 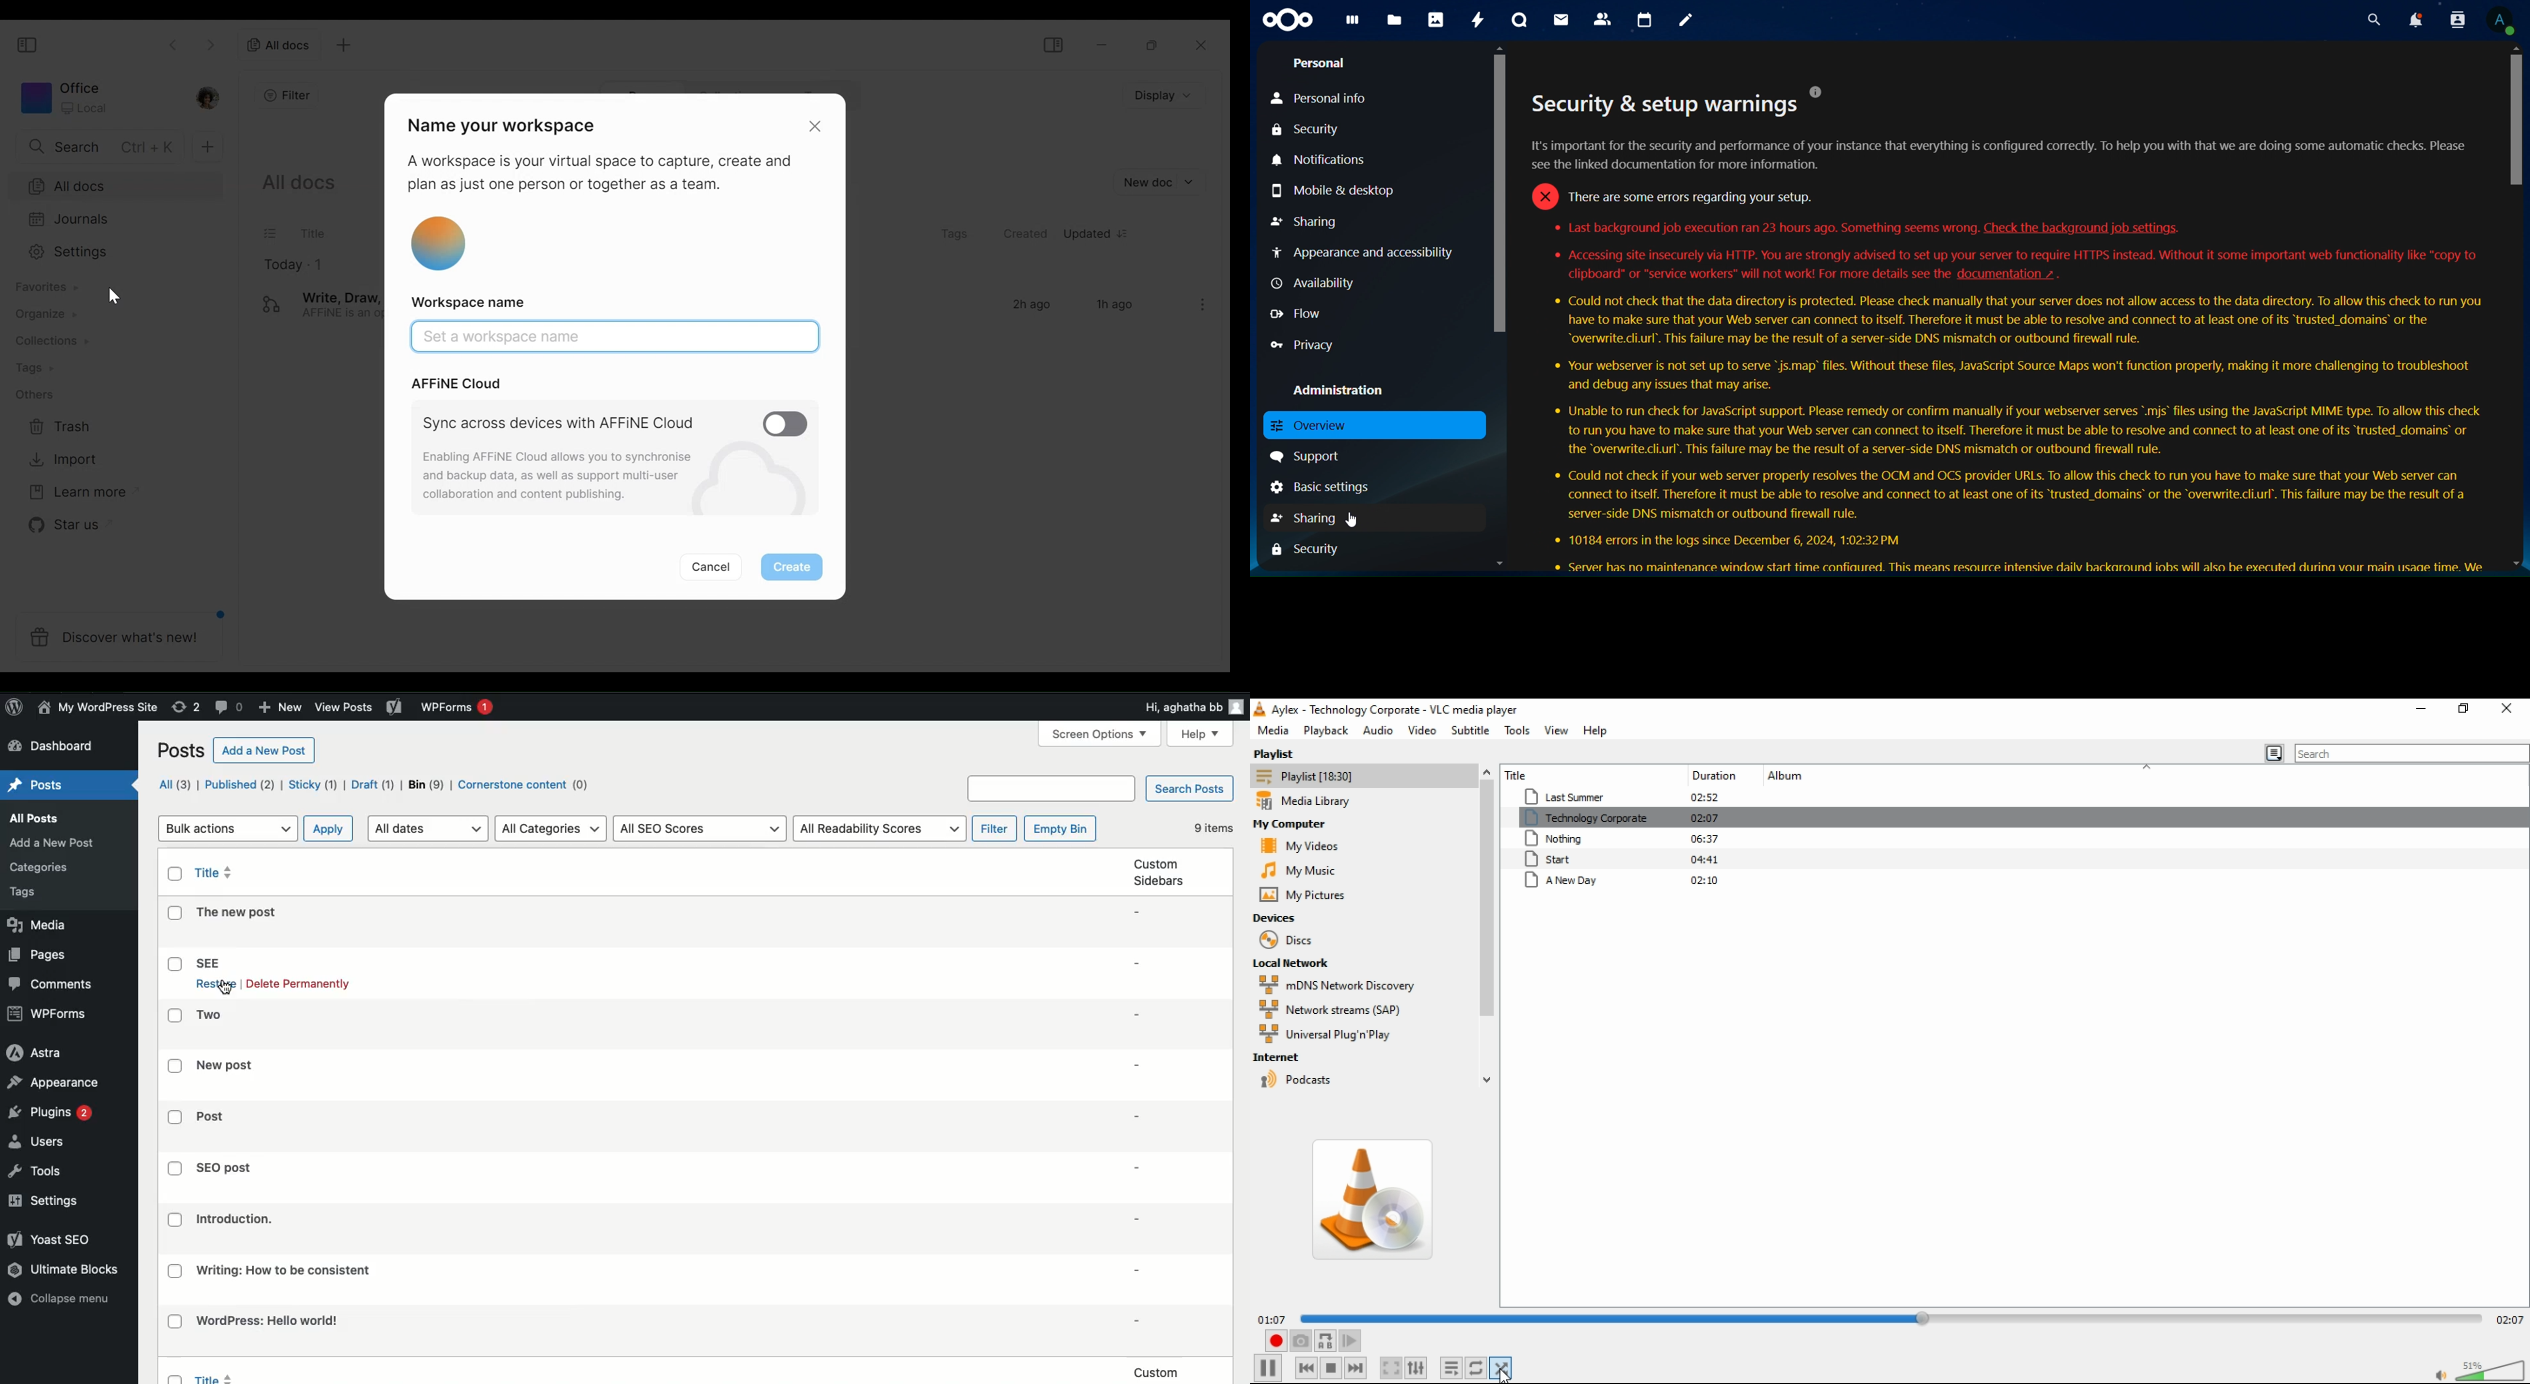 I want to click on Updated, so click(x=1099, y=235).